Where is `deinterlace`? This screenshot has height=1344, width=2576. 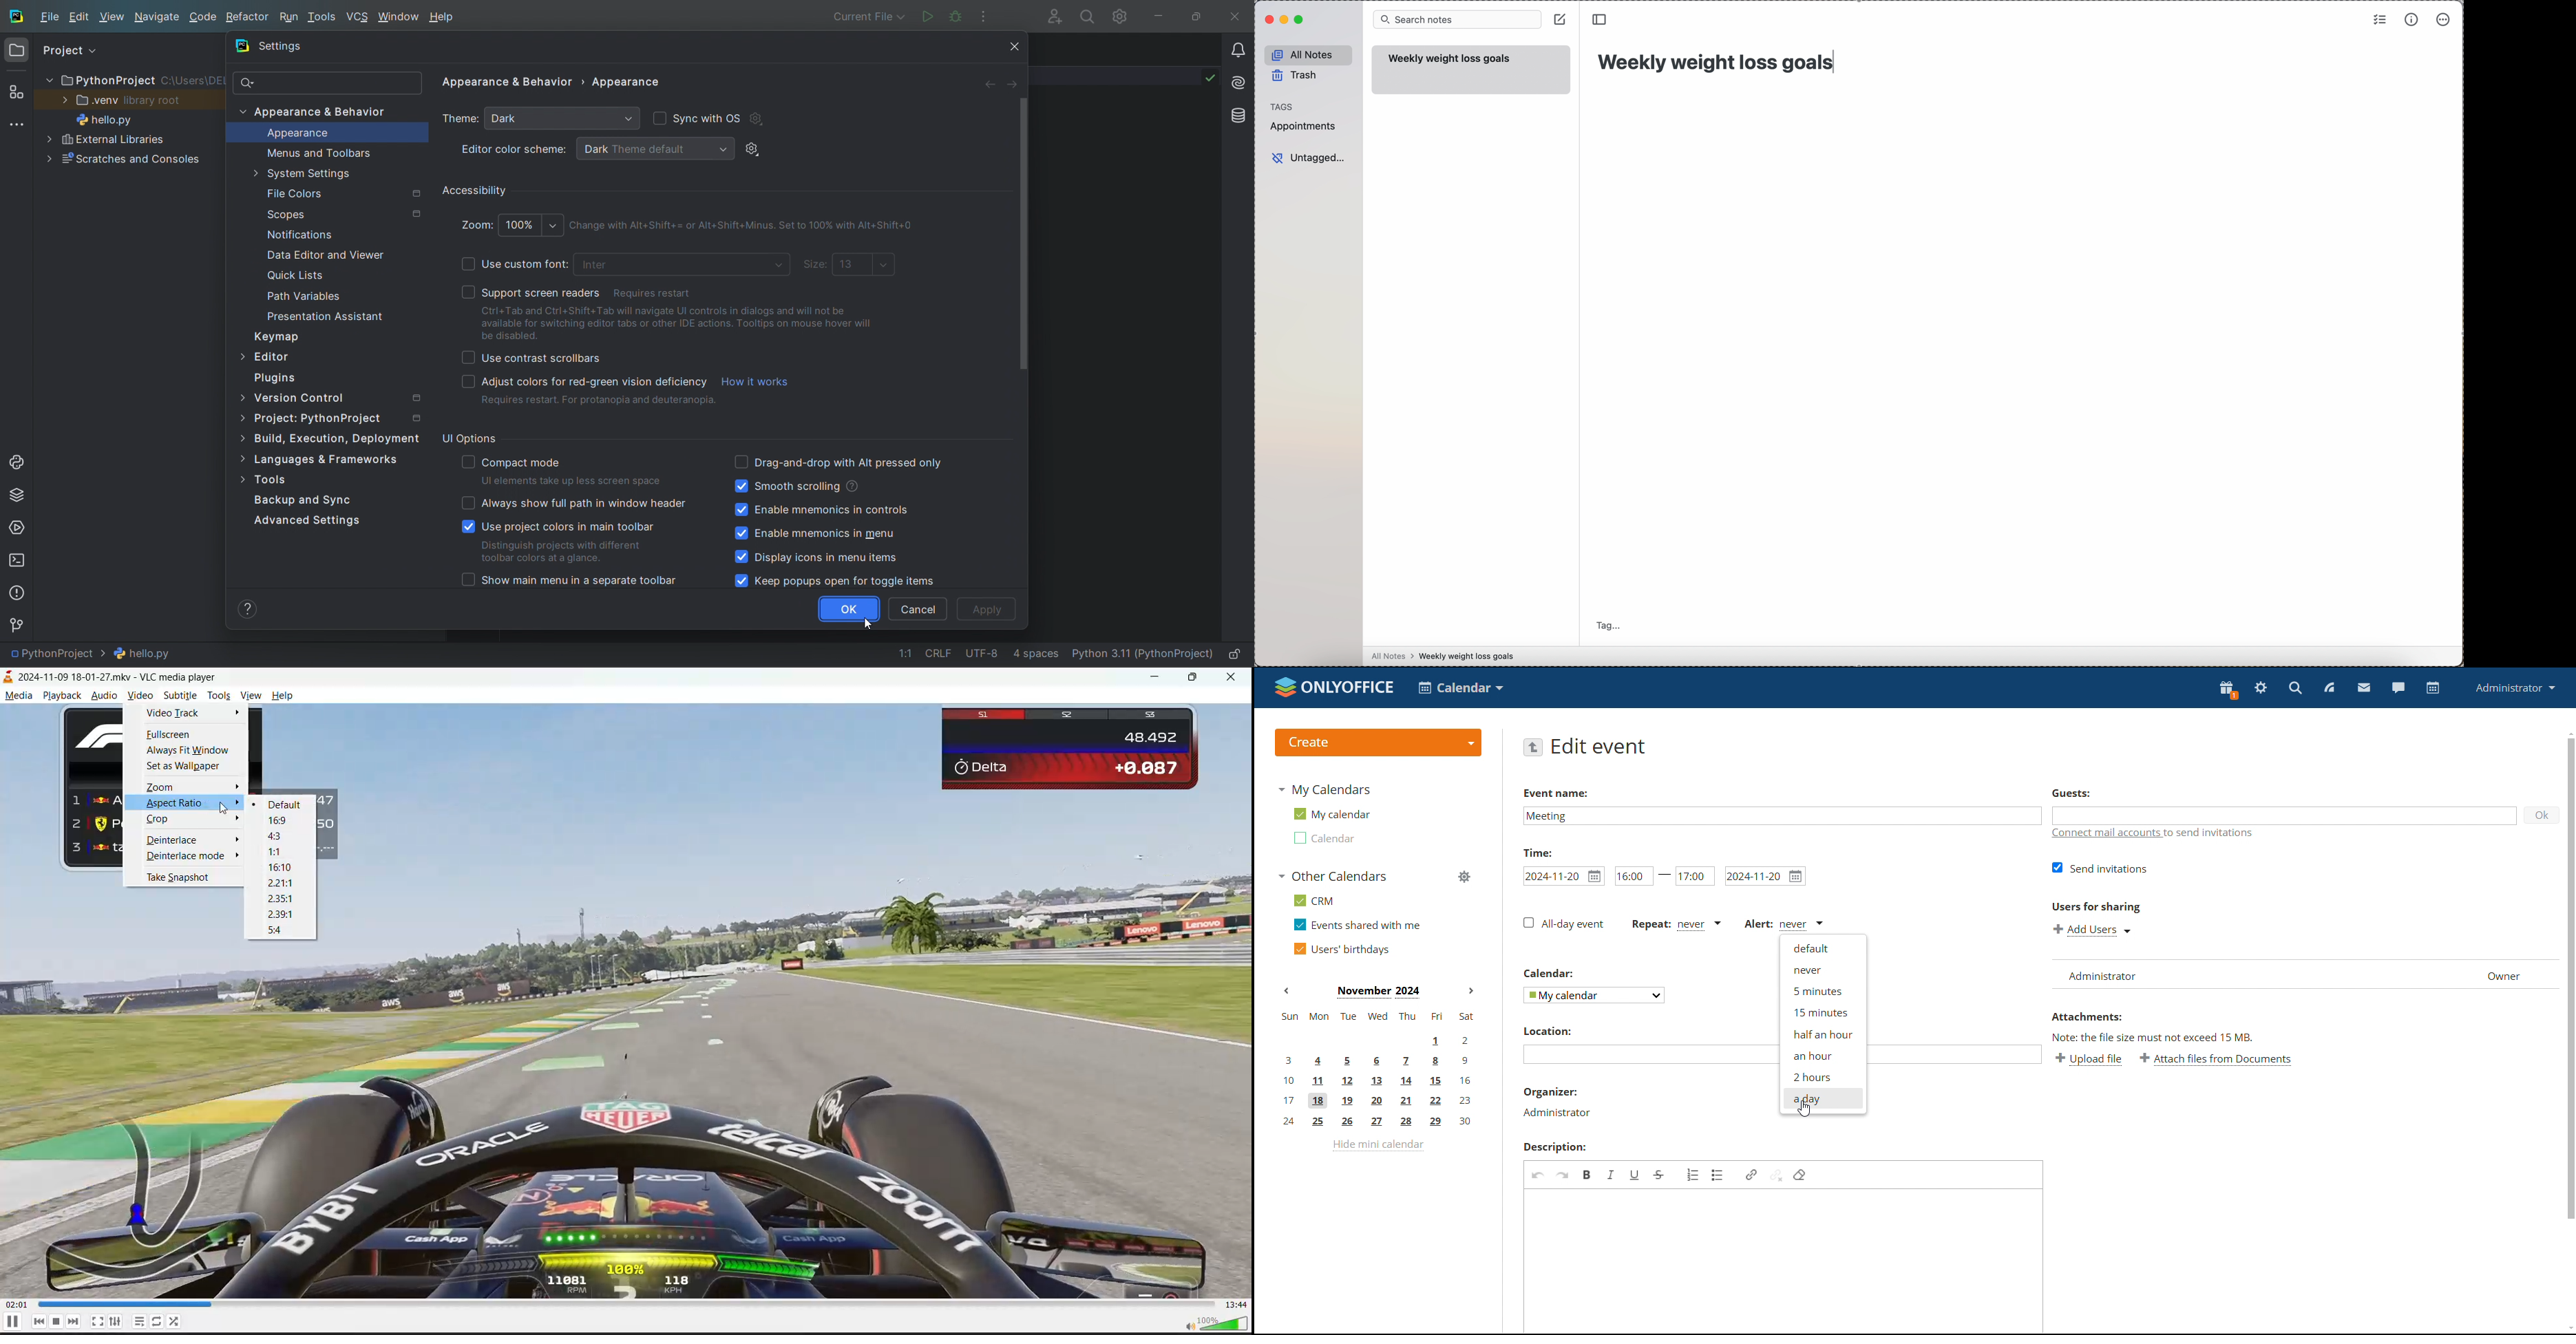 deinterlace is located at coordinates (174, 841).